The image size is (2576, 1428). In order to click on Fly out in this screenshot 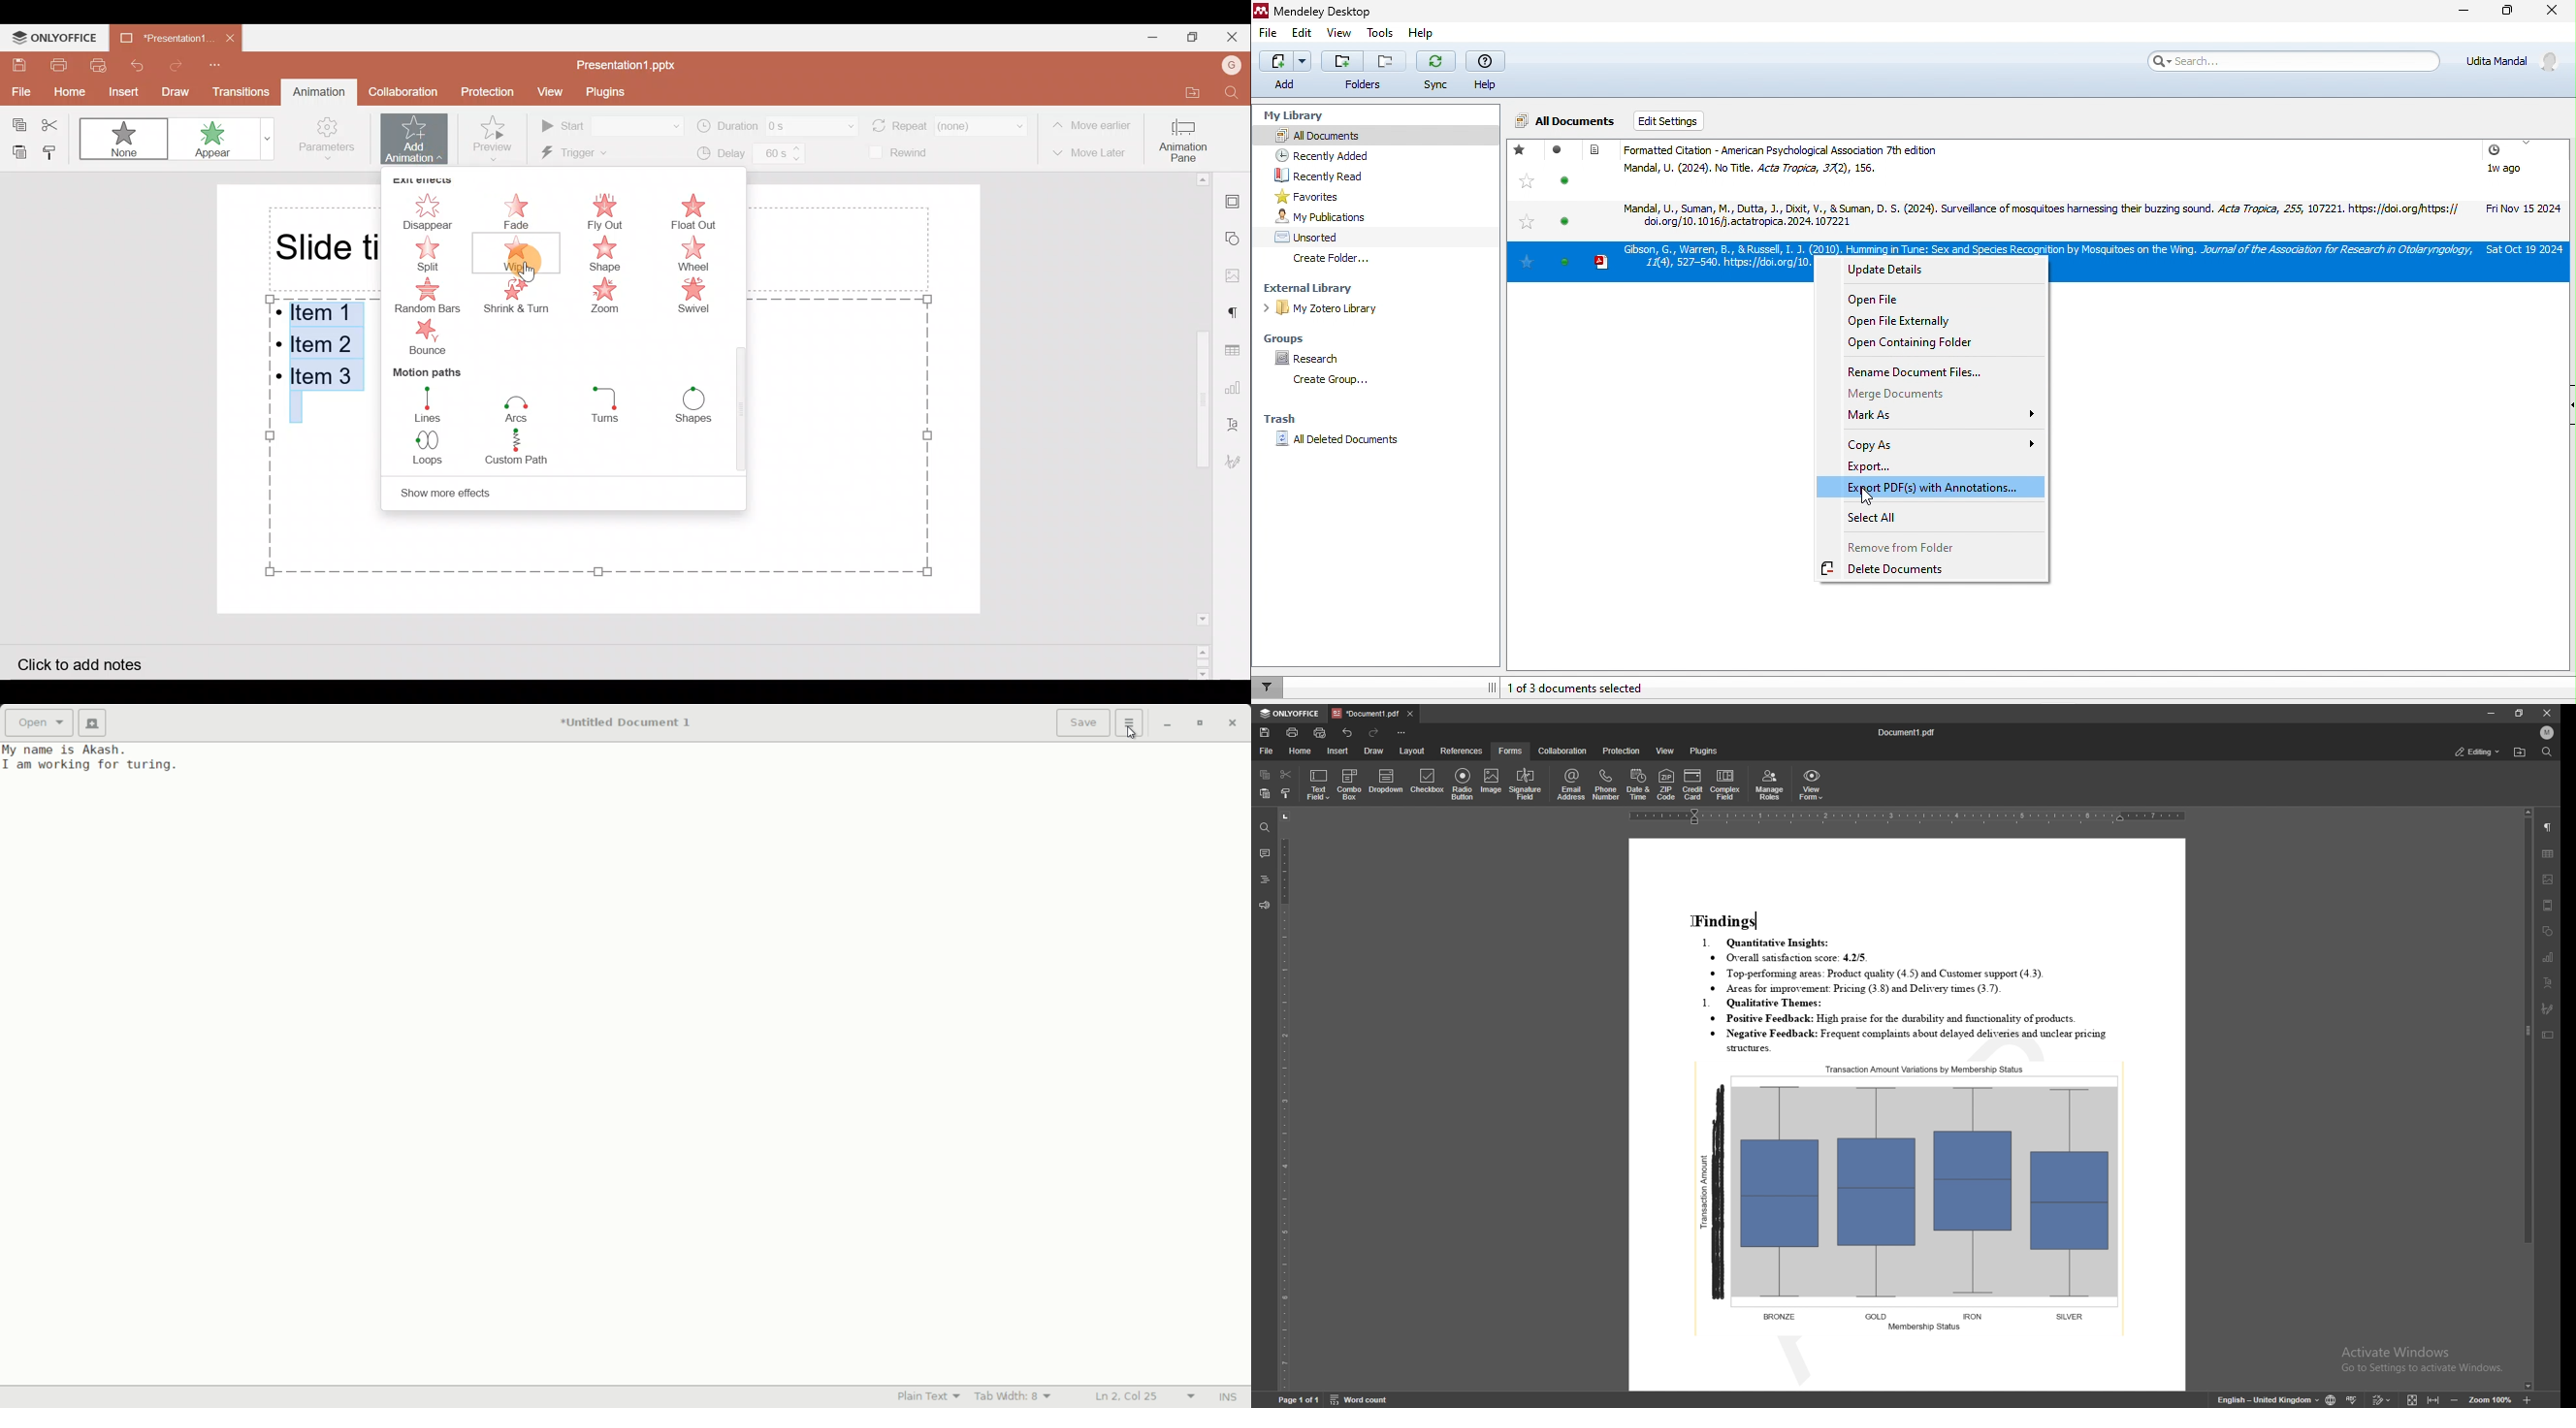, I will do `click(604, 209)`.